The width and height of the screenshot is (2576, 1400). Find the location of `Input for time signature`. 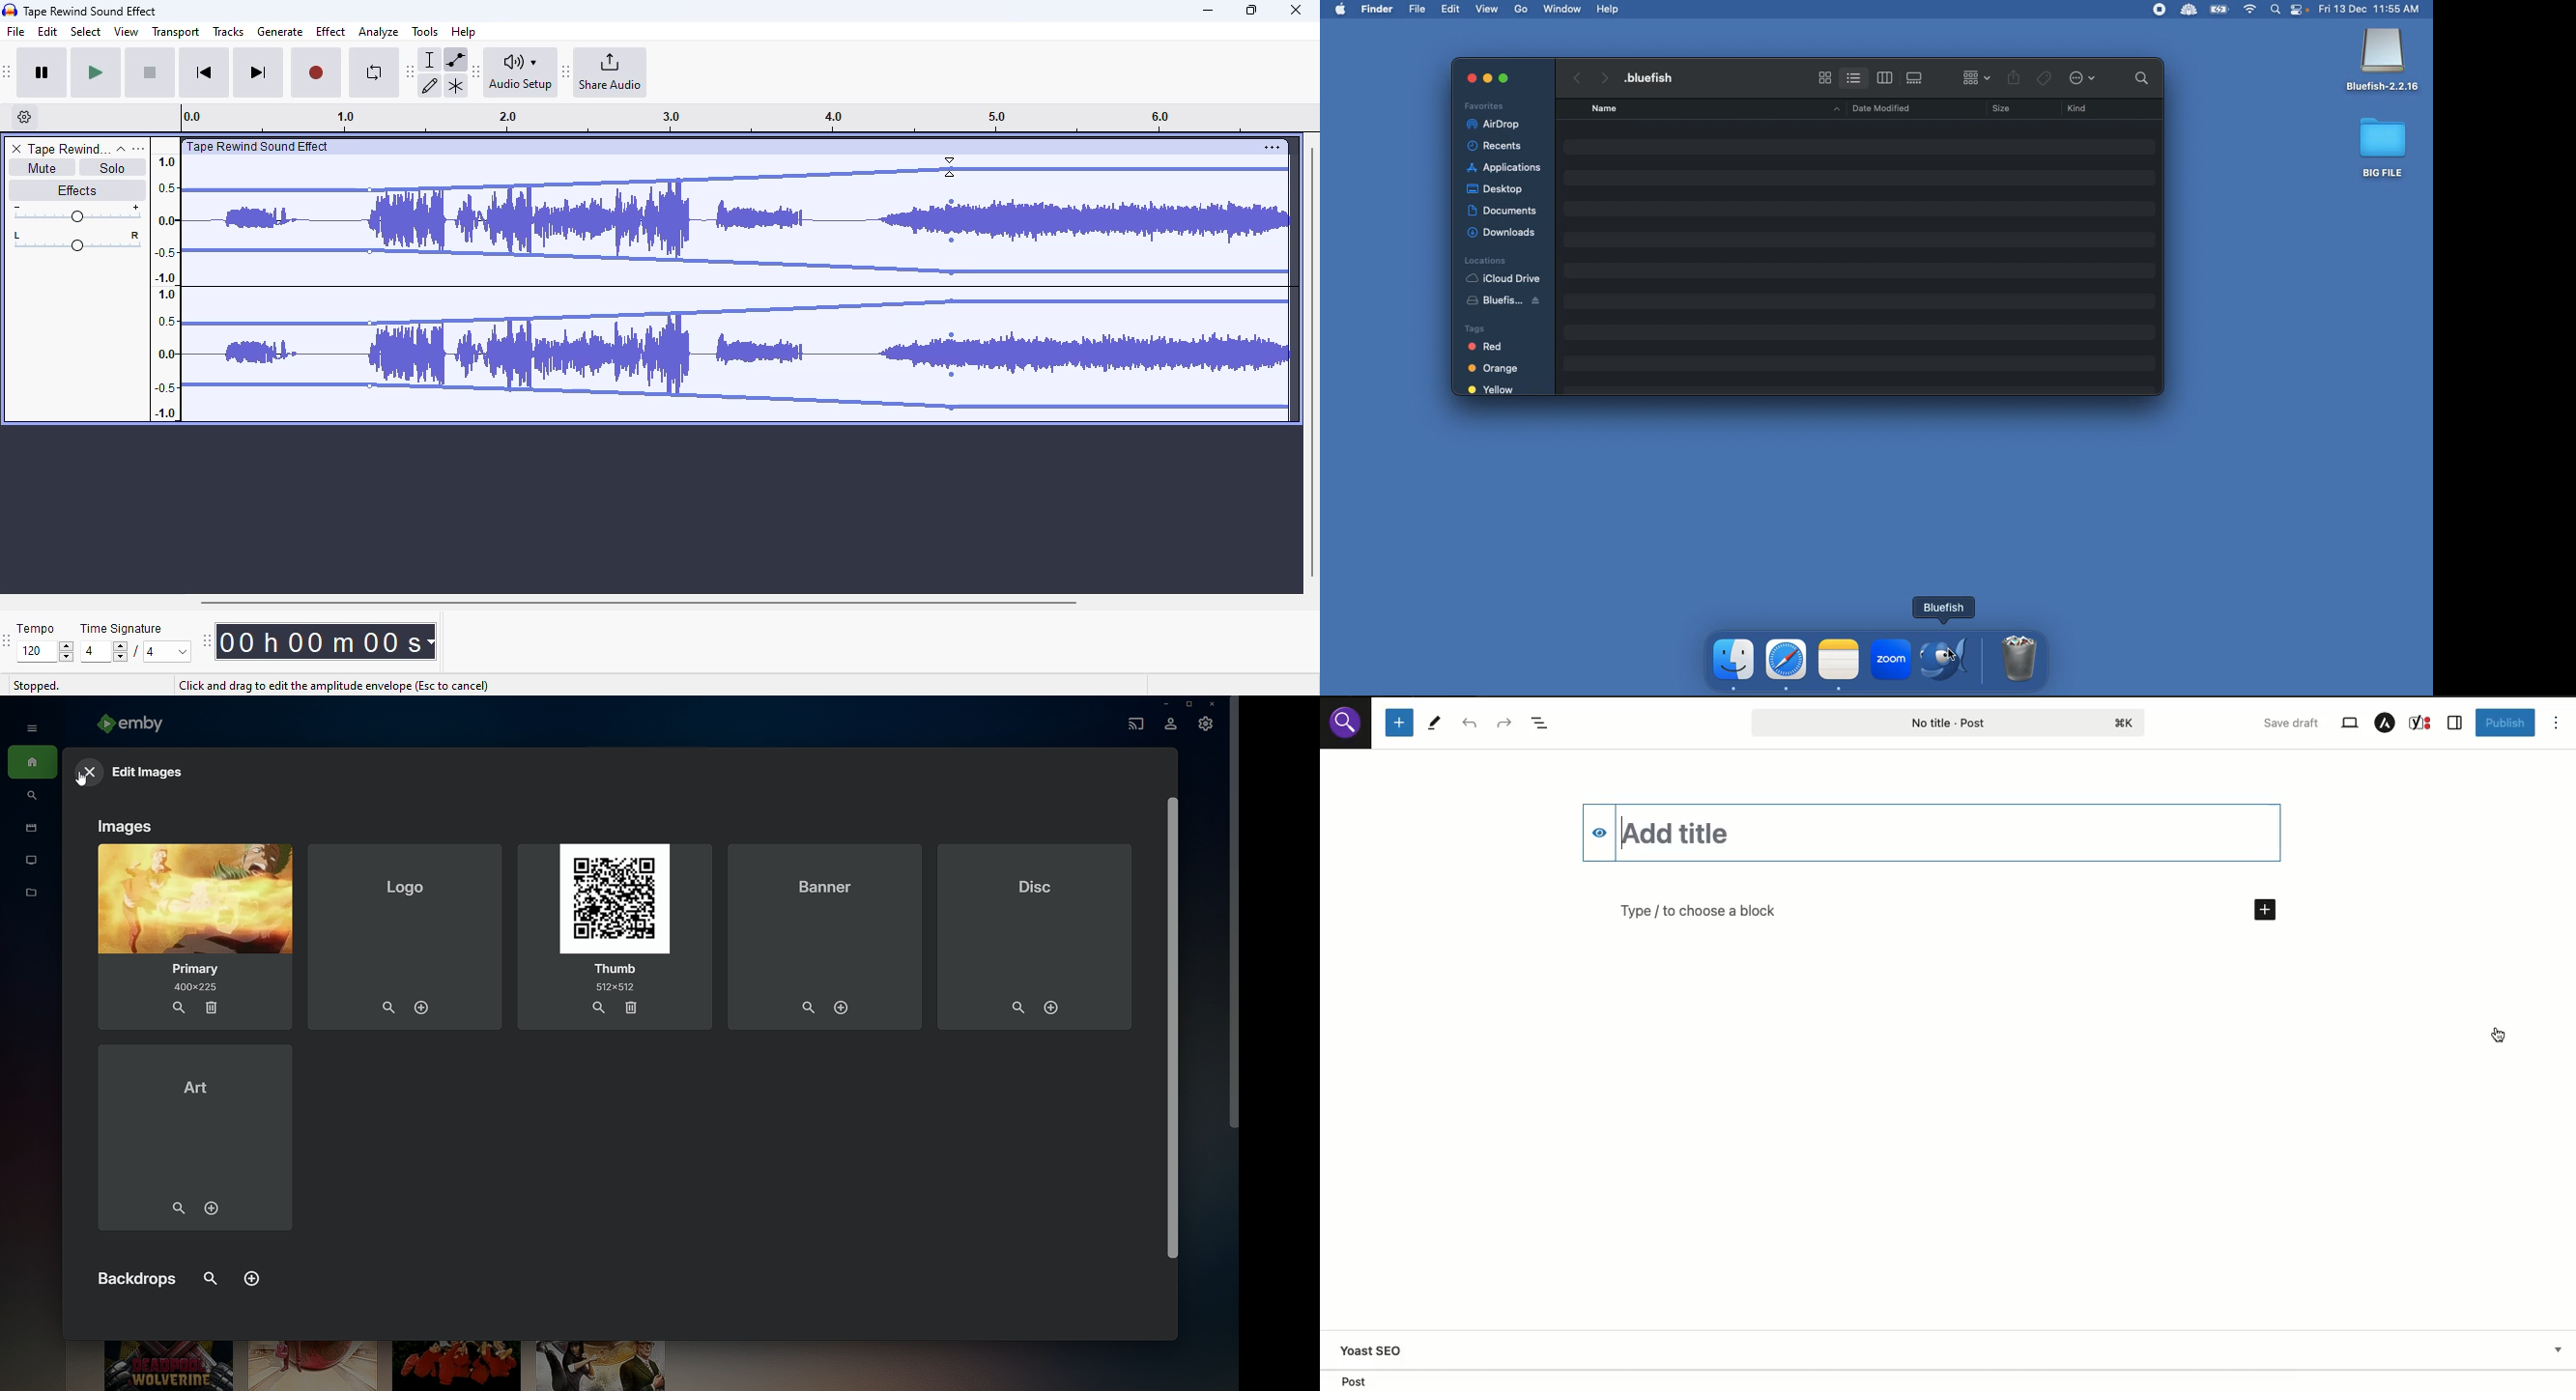

Input for time signature is located at coordinates (104, 652).